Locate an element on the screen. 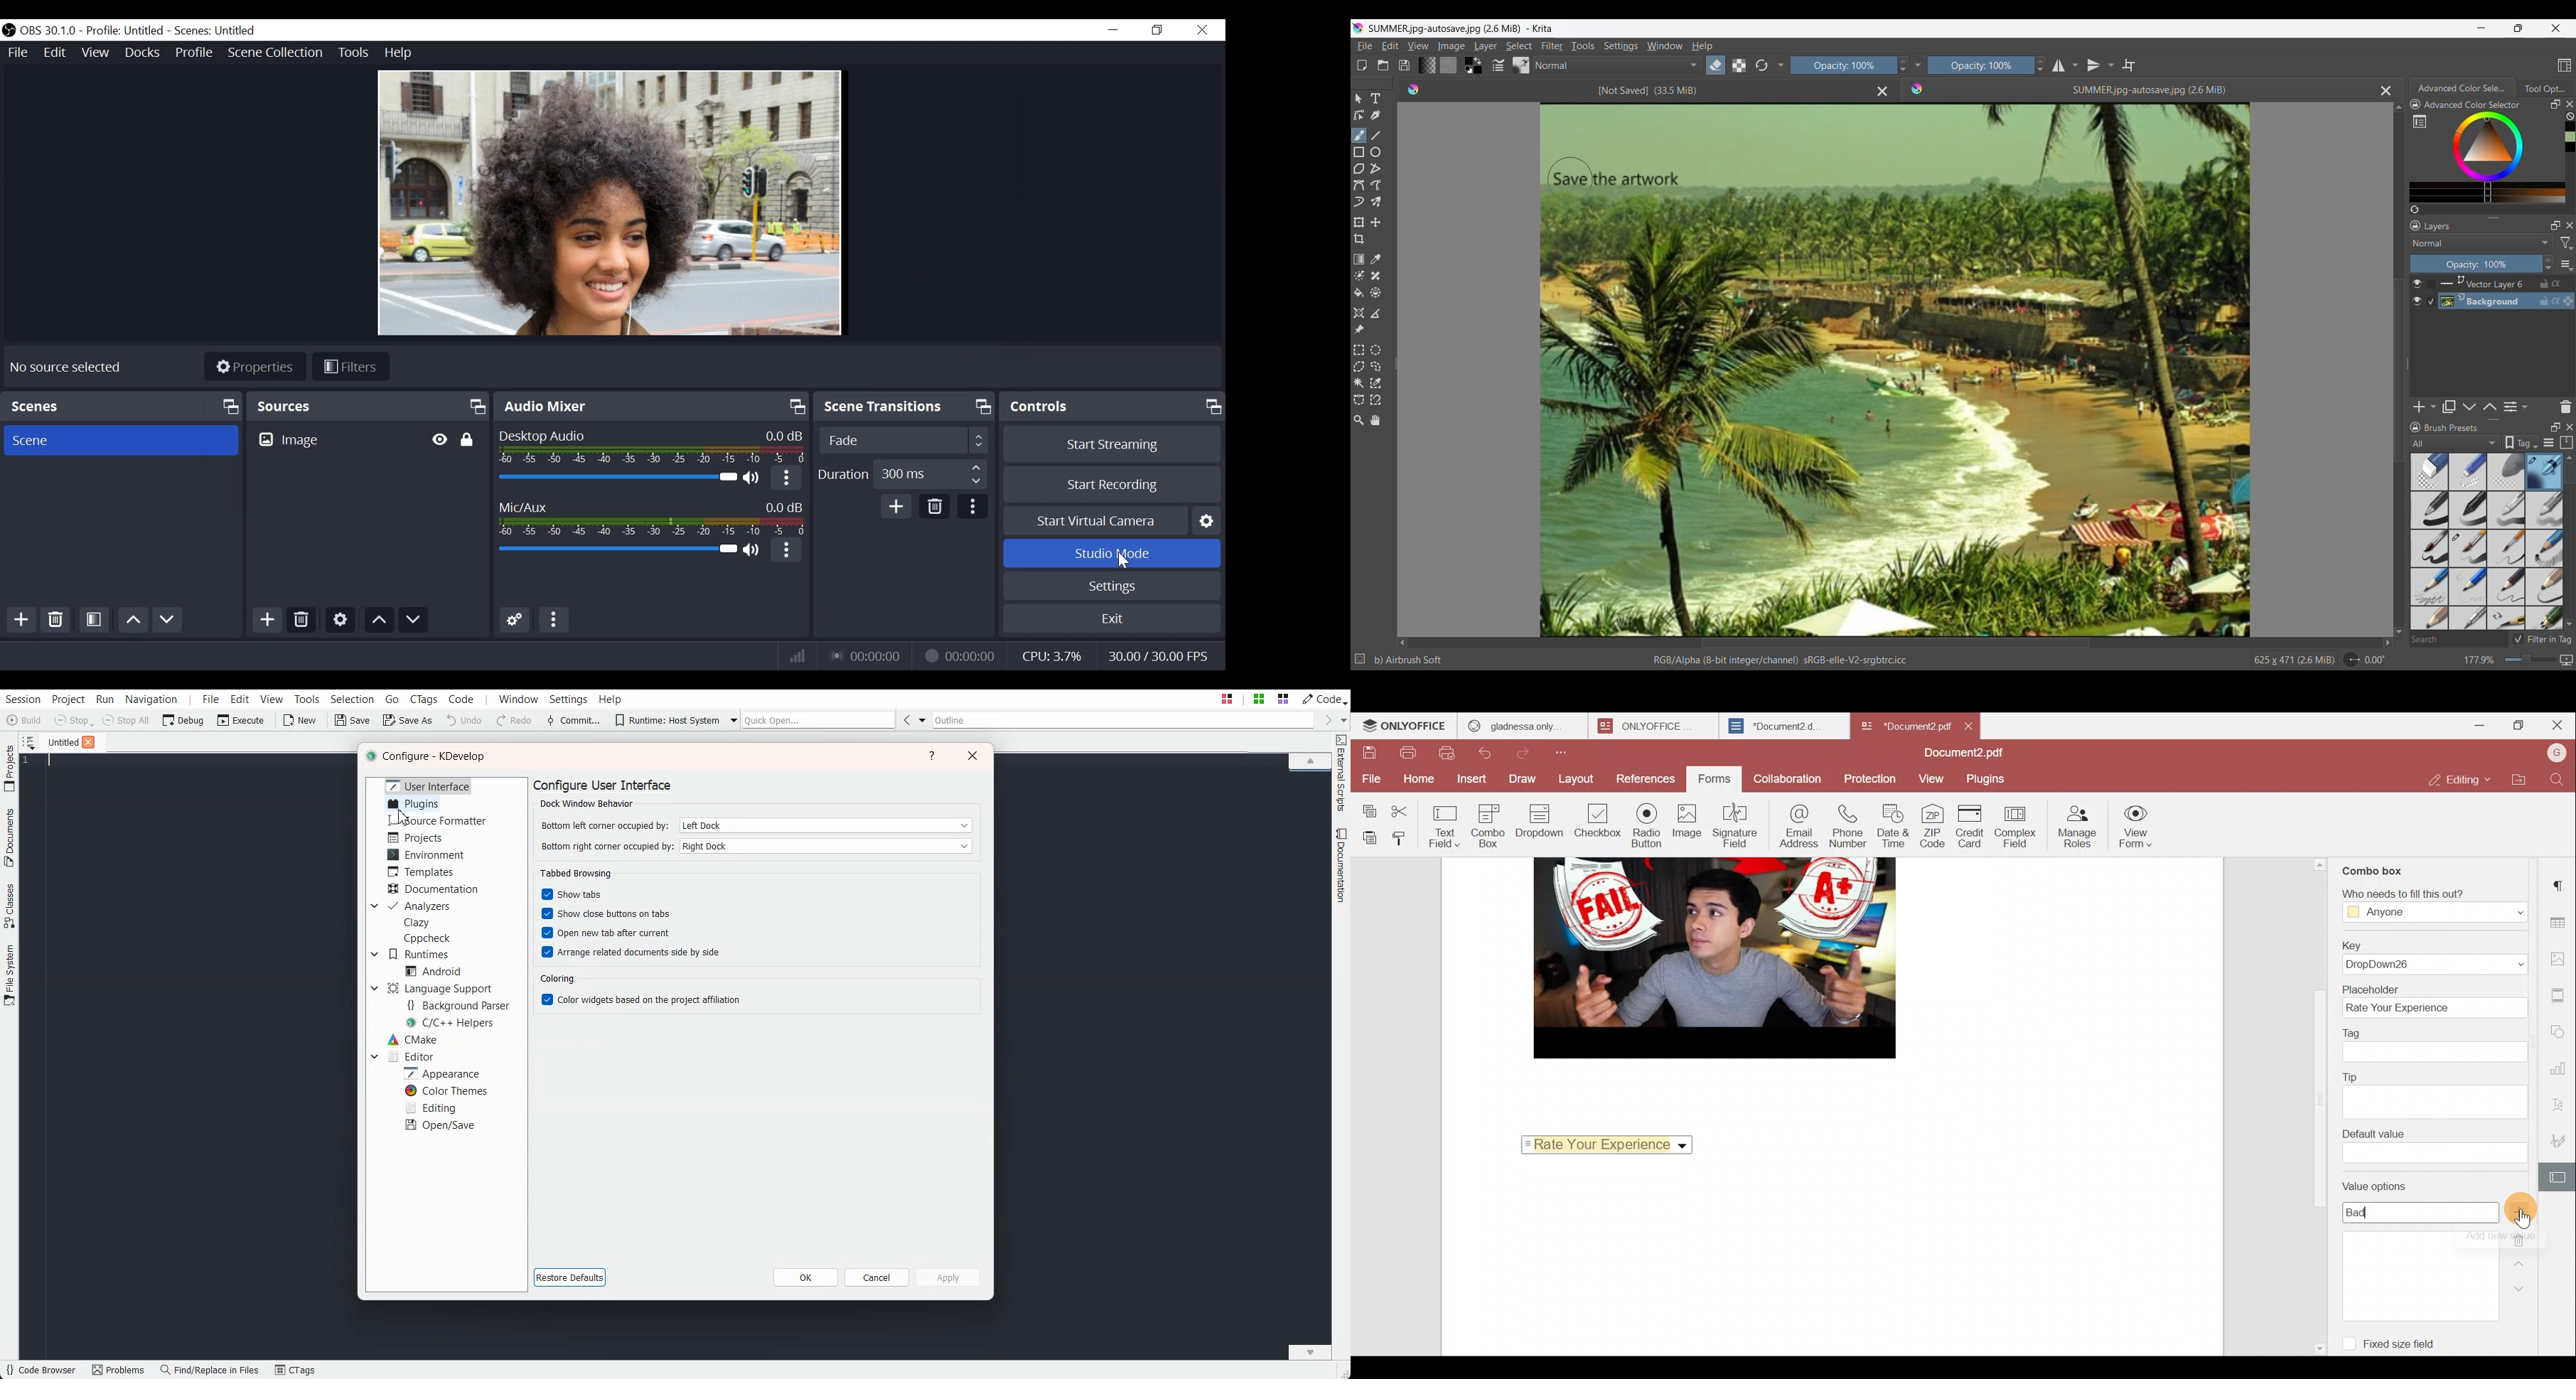 This screenshot has width=2576, height=1400. Gear is located at coordinates (515, 620).